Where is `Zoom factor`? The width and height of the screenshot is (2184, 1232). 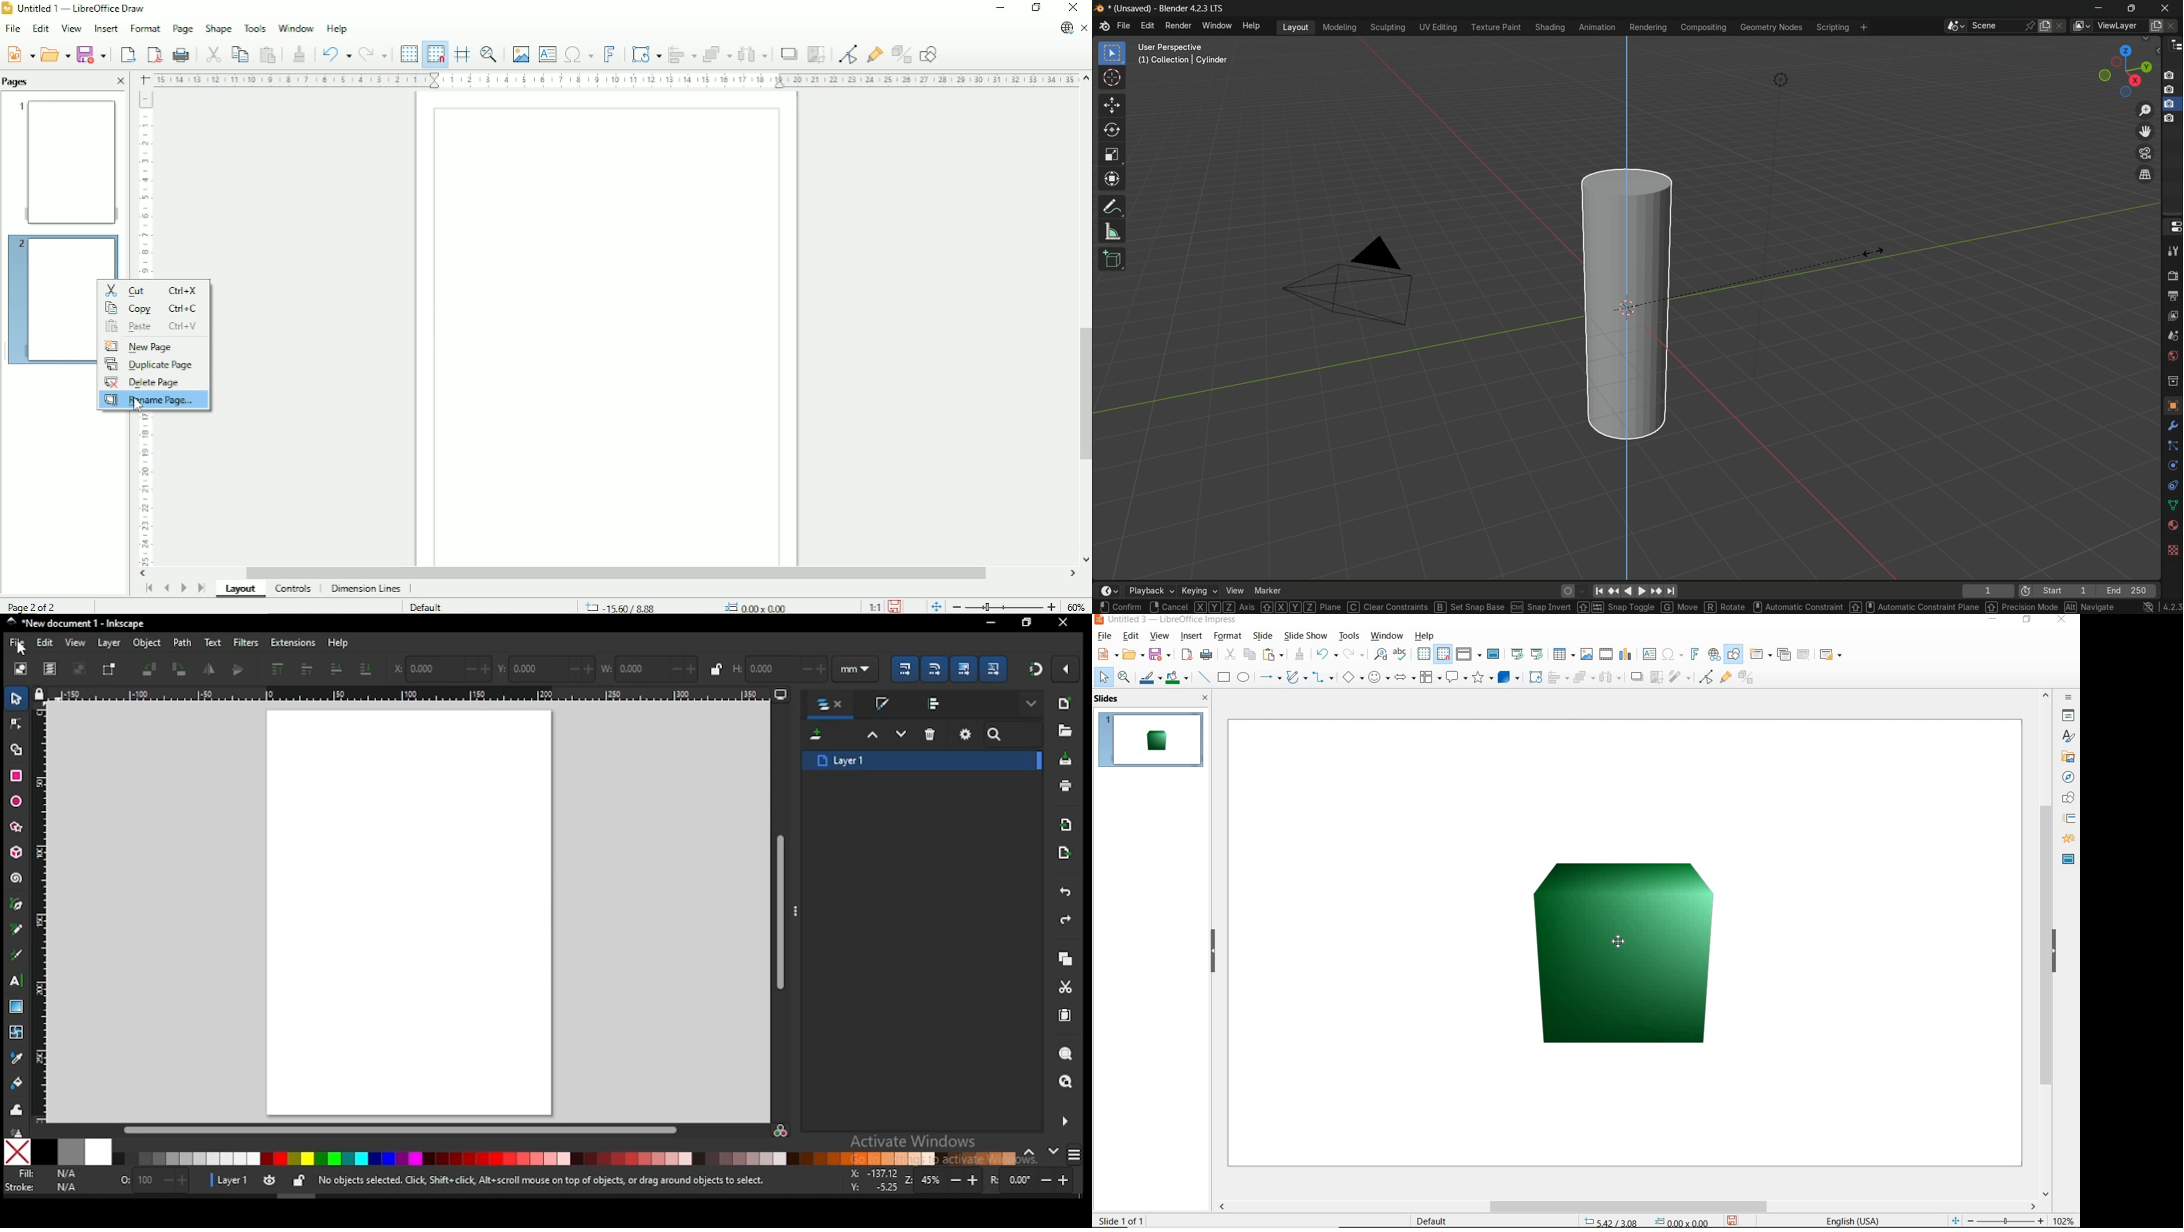
Zoom factor is located at coordinates (1077, 606).